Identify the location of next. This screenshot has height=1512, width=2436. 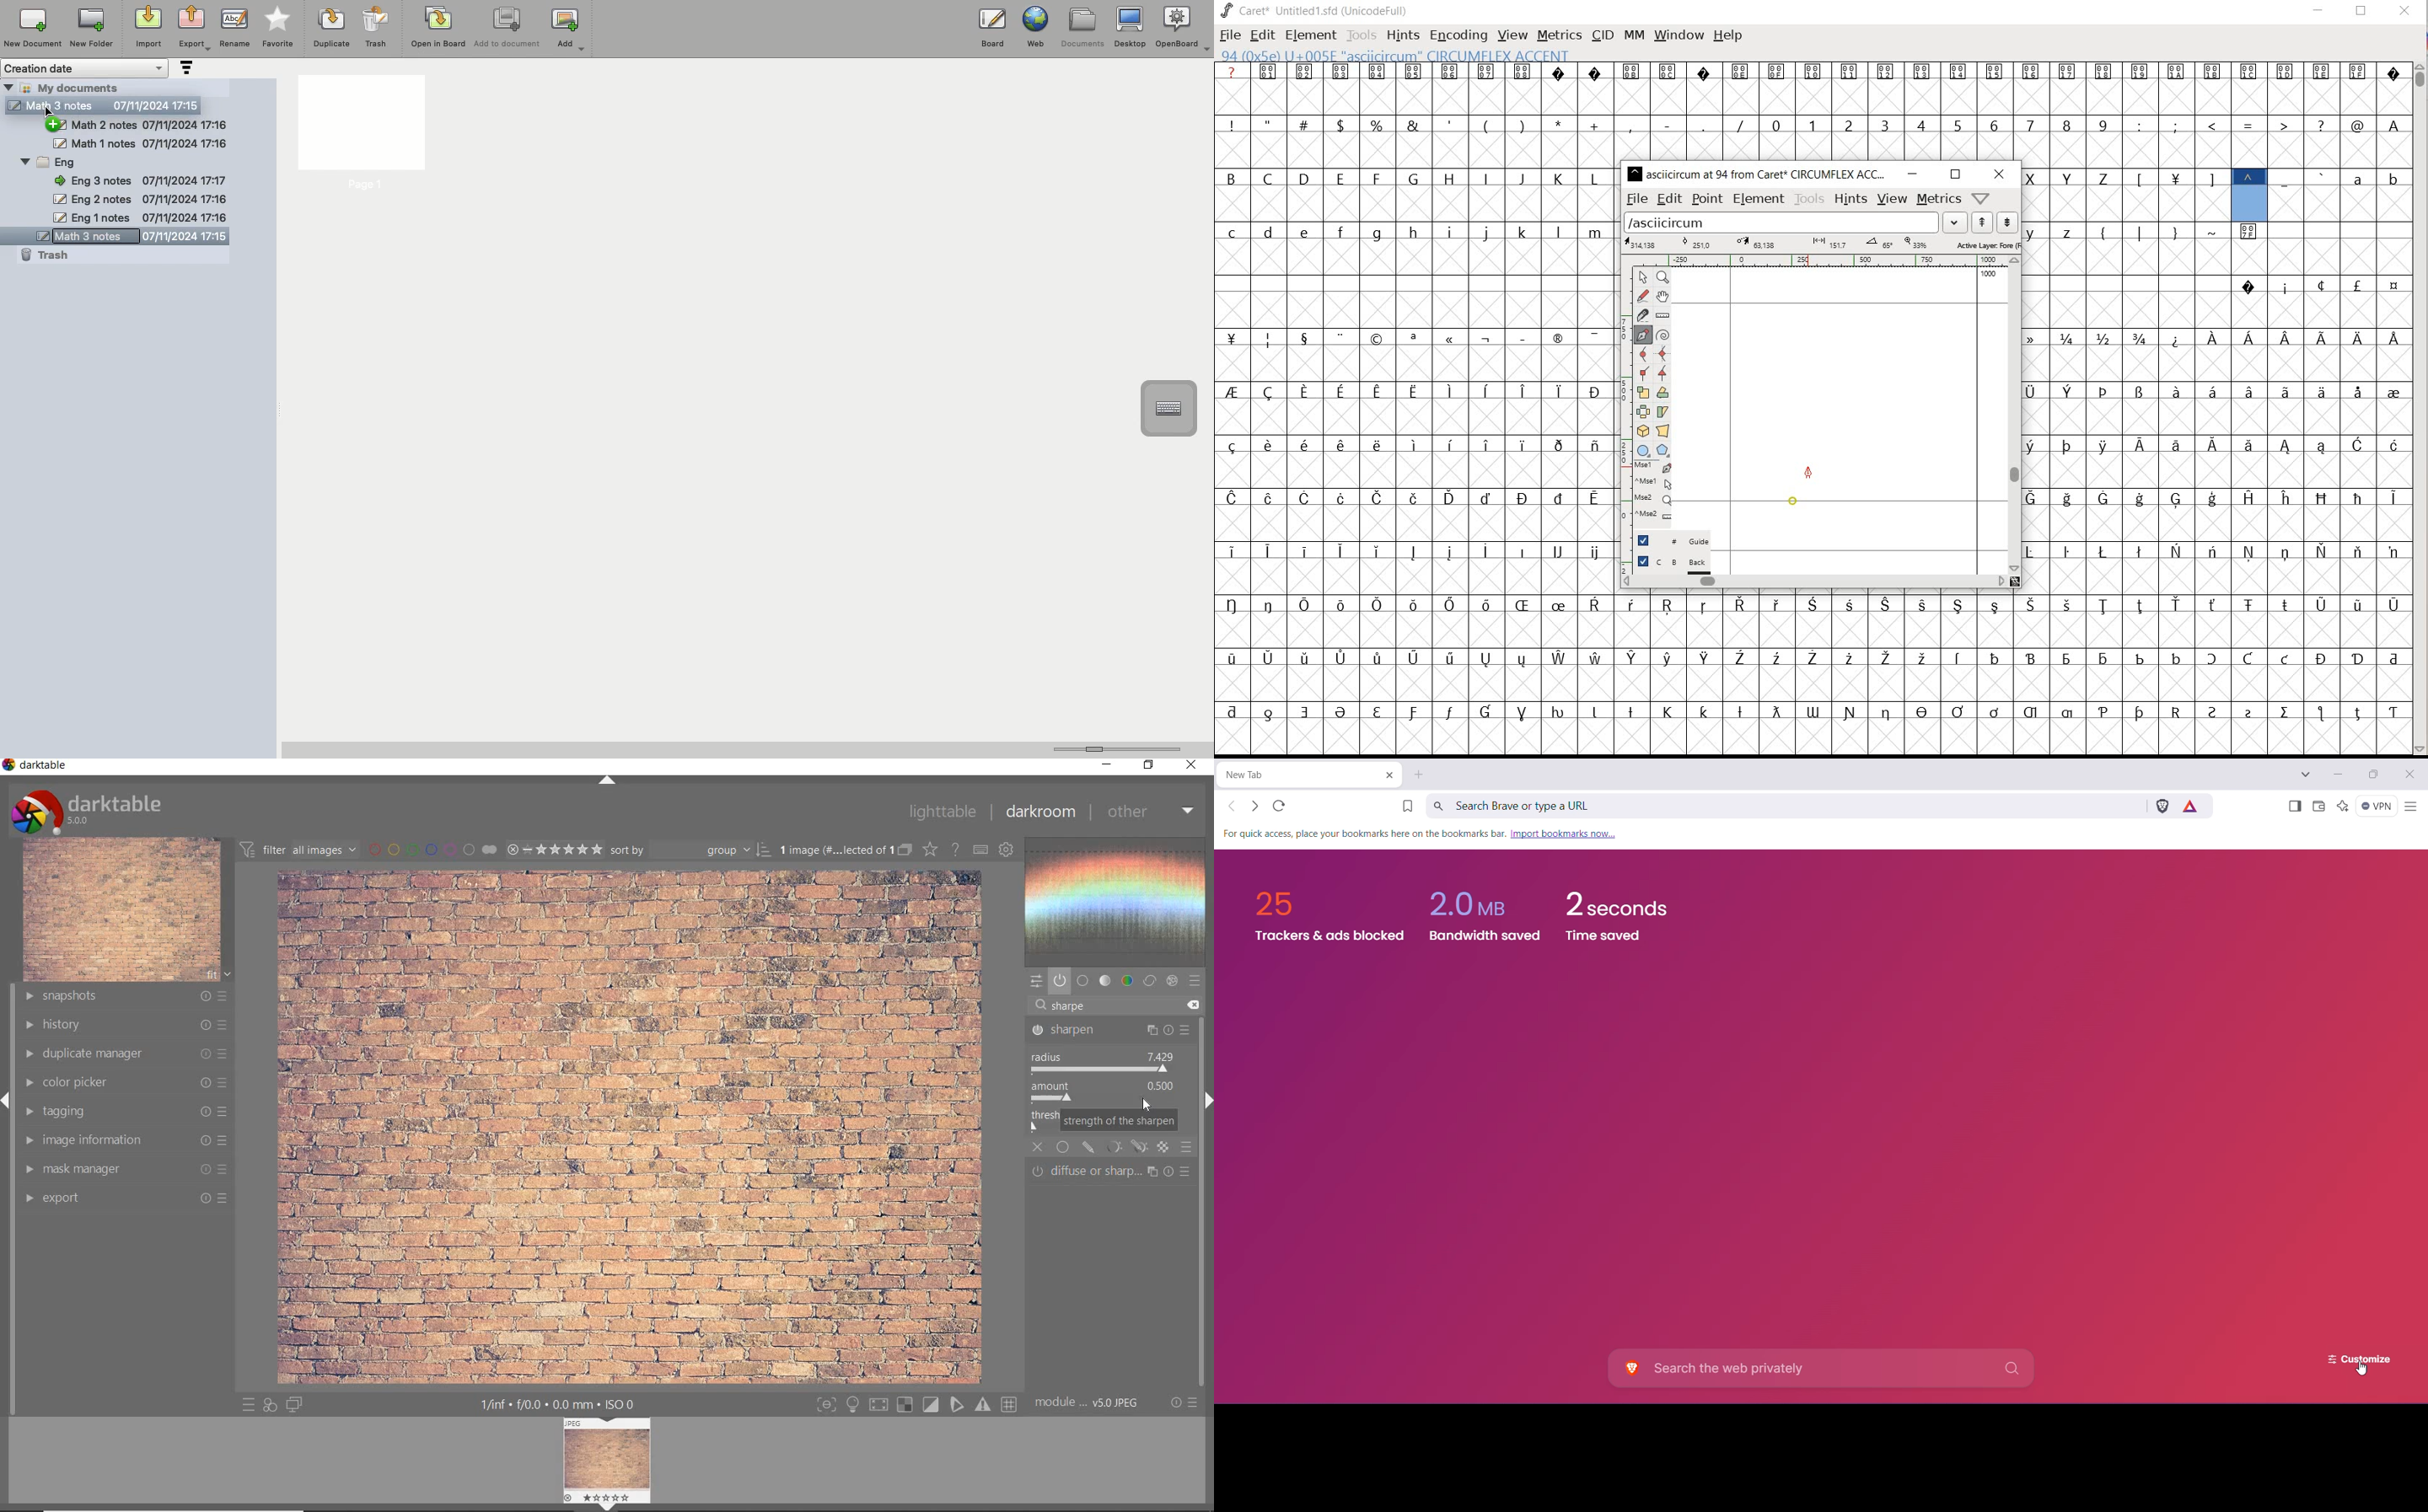
(1207, 1101).